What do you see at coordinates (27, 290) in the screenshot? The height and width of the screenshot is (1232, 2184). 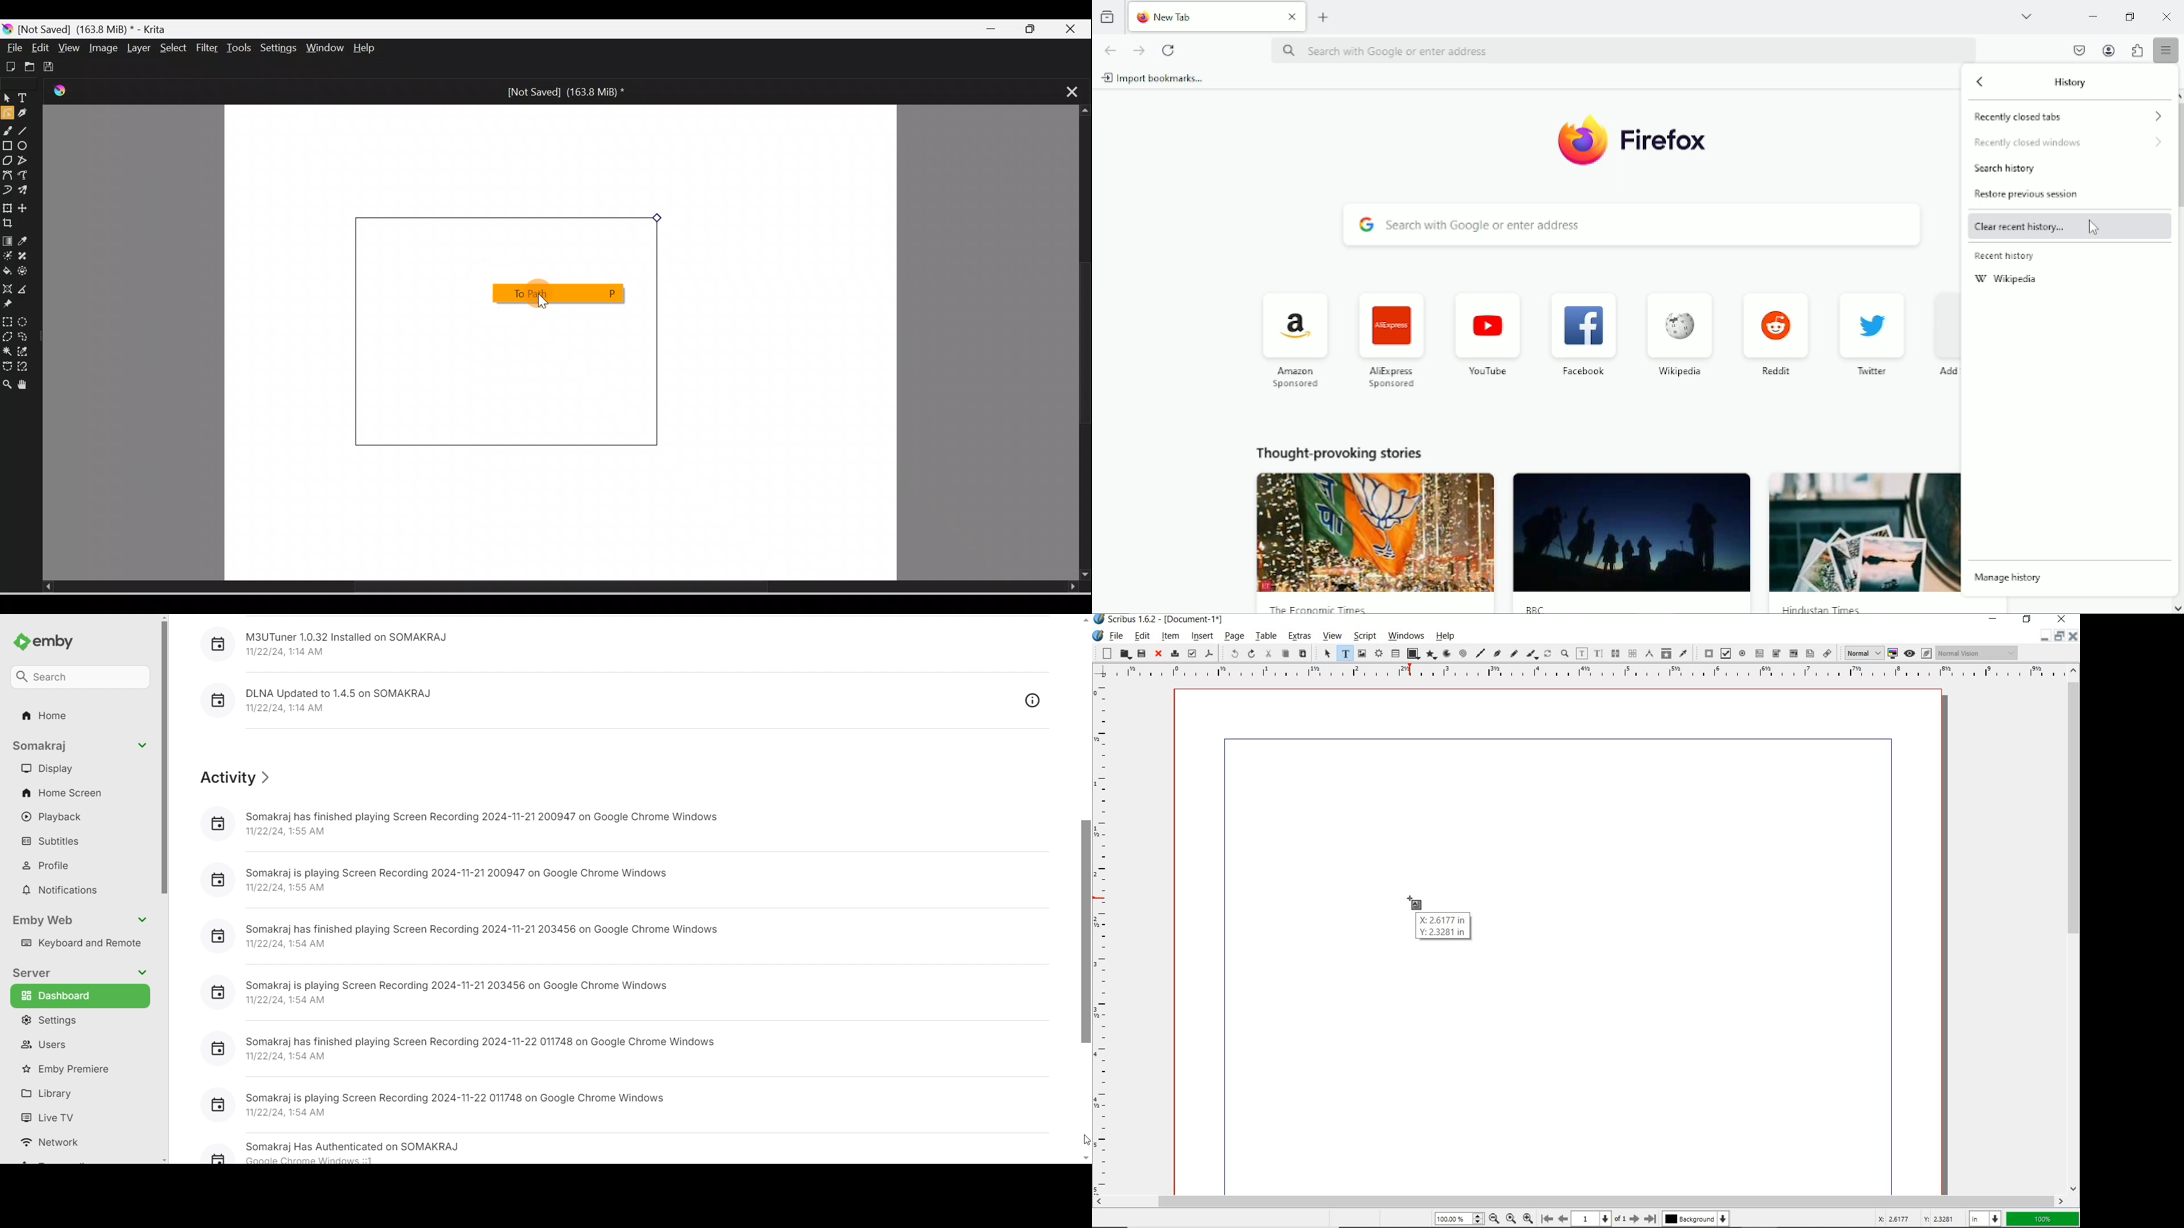 I see `Measure the distance between two points` at bounding box center [27, 290].